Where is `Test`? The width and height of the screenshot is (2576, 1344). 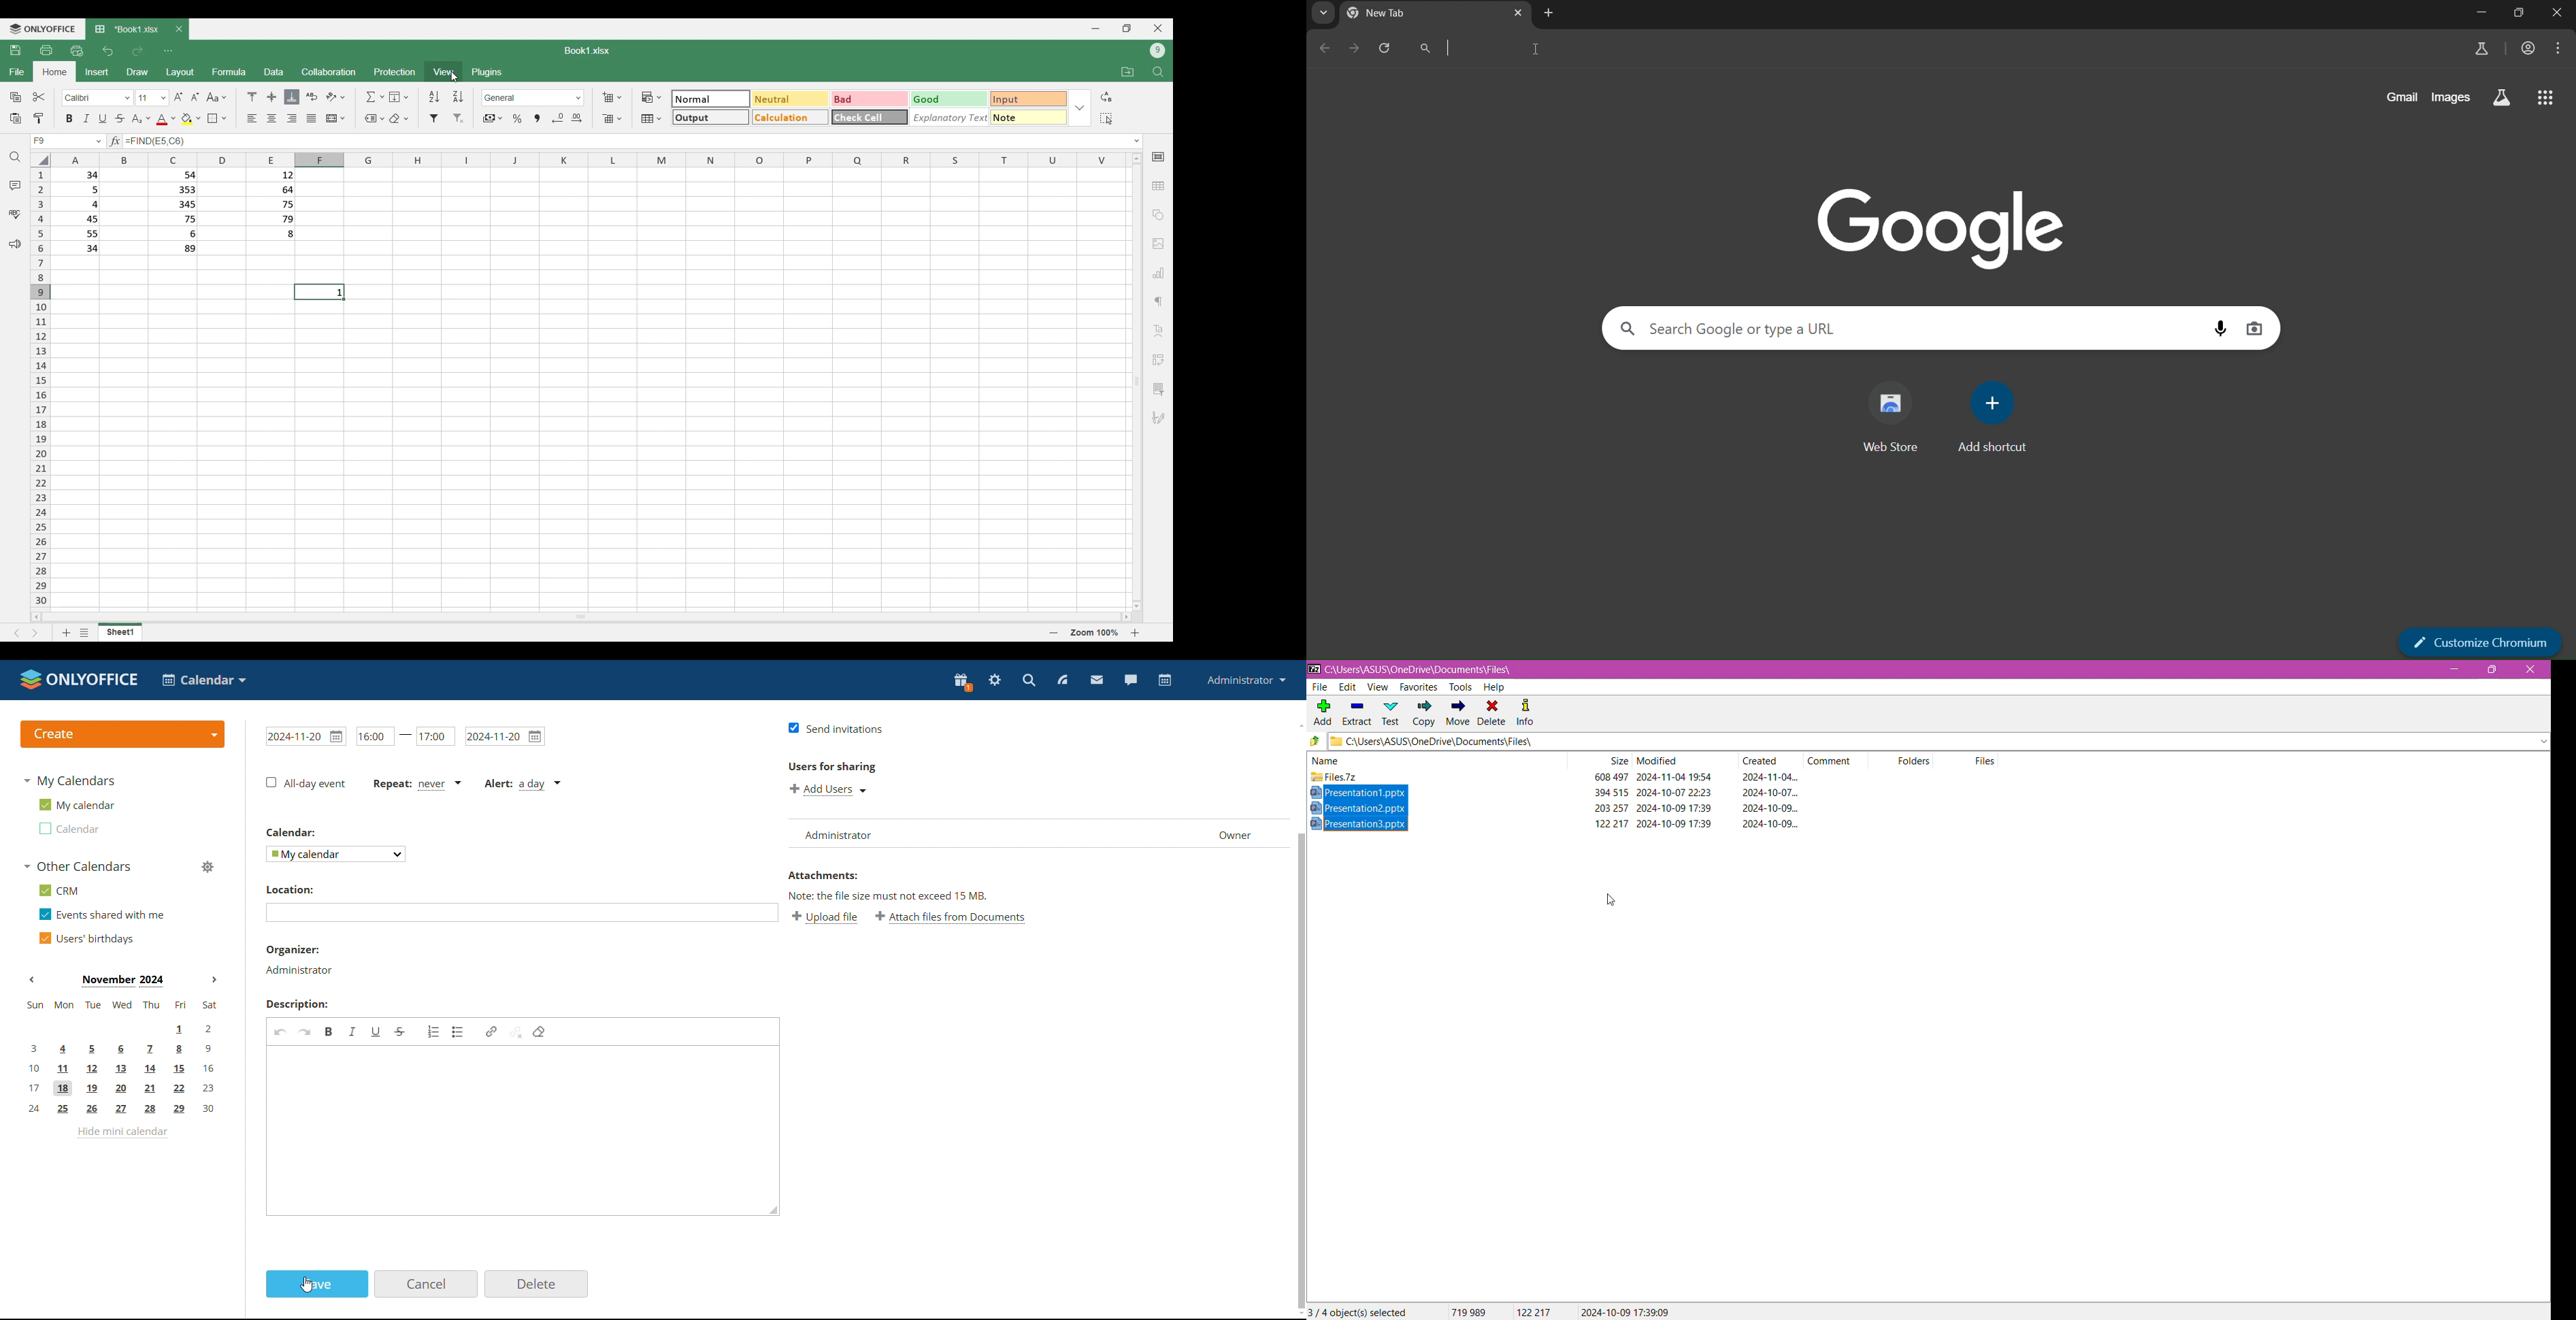 Test is located at coordinates (1391, 713).